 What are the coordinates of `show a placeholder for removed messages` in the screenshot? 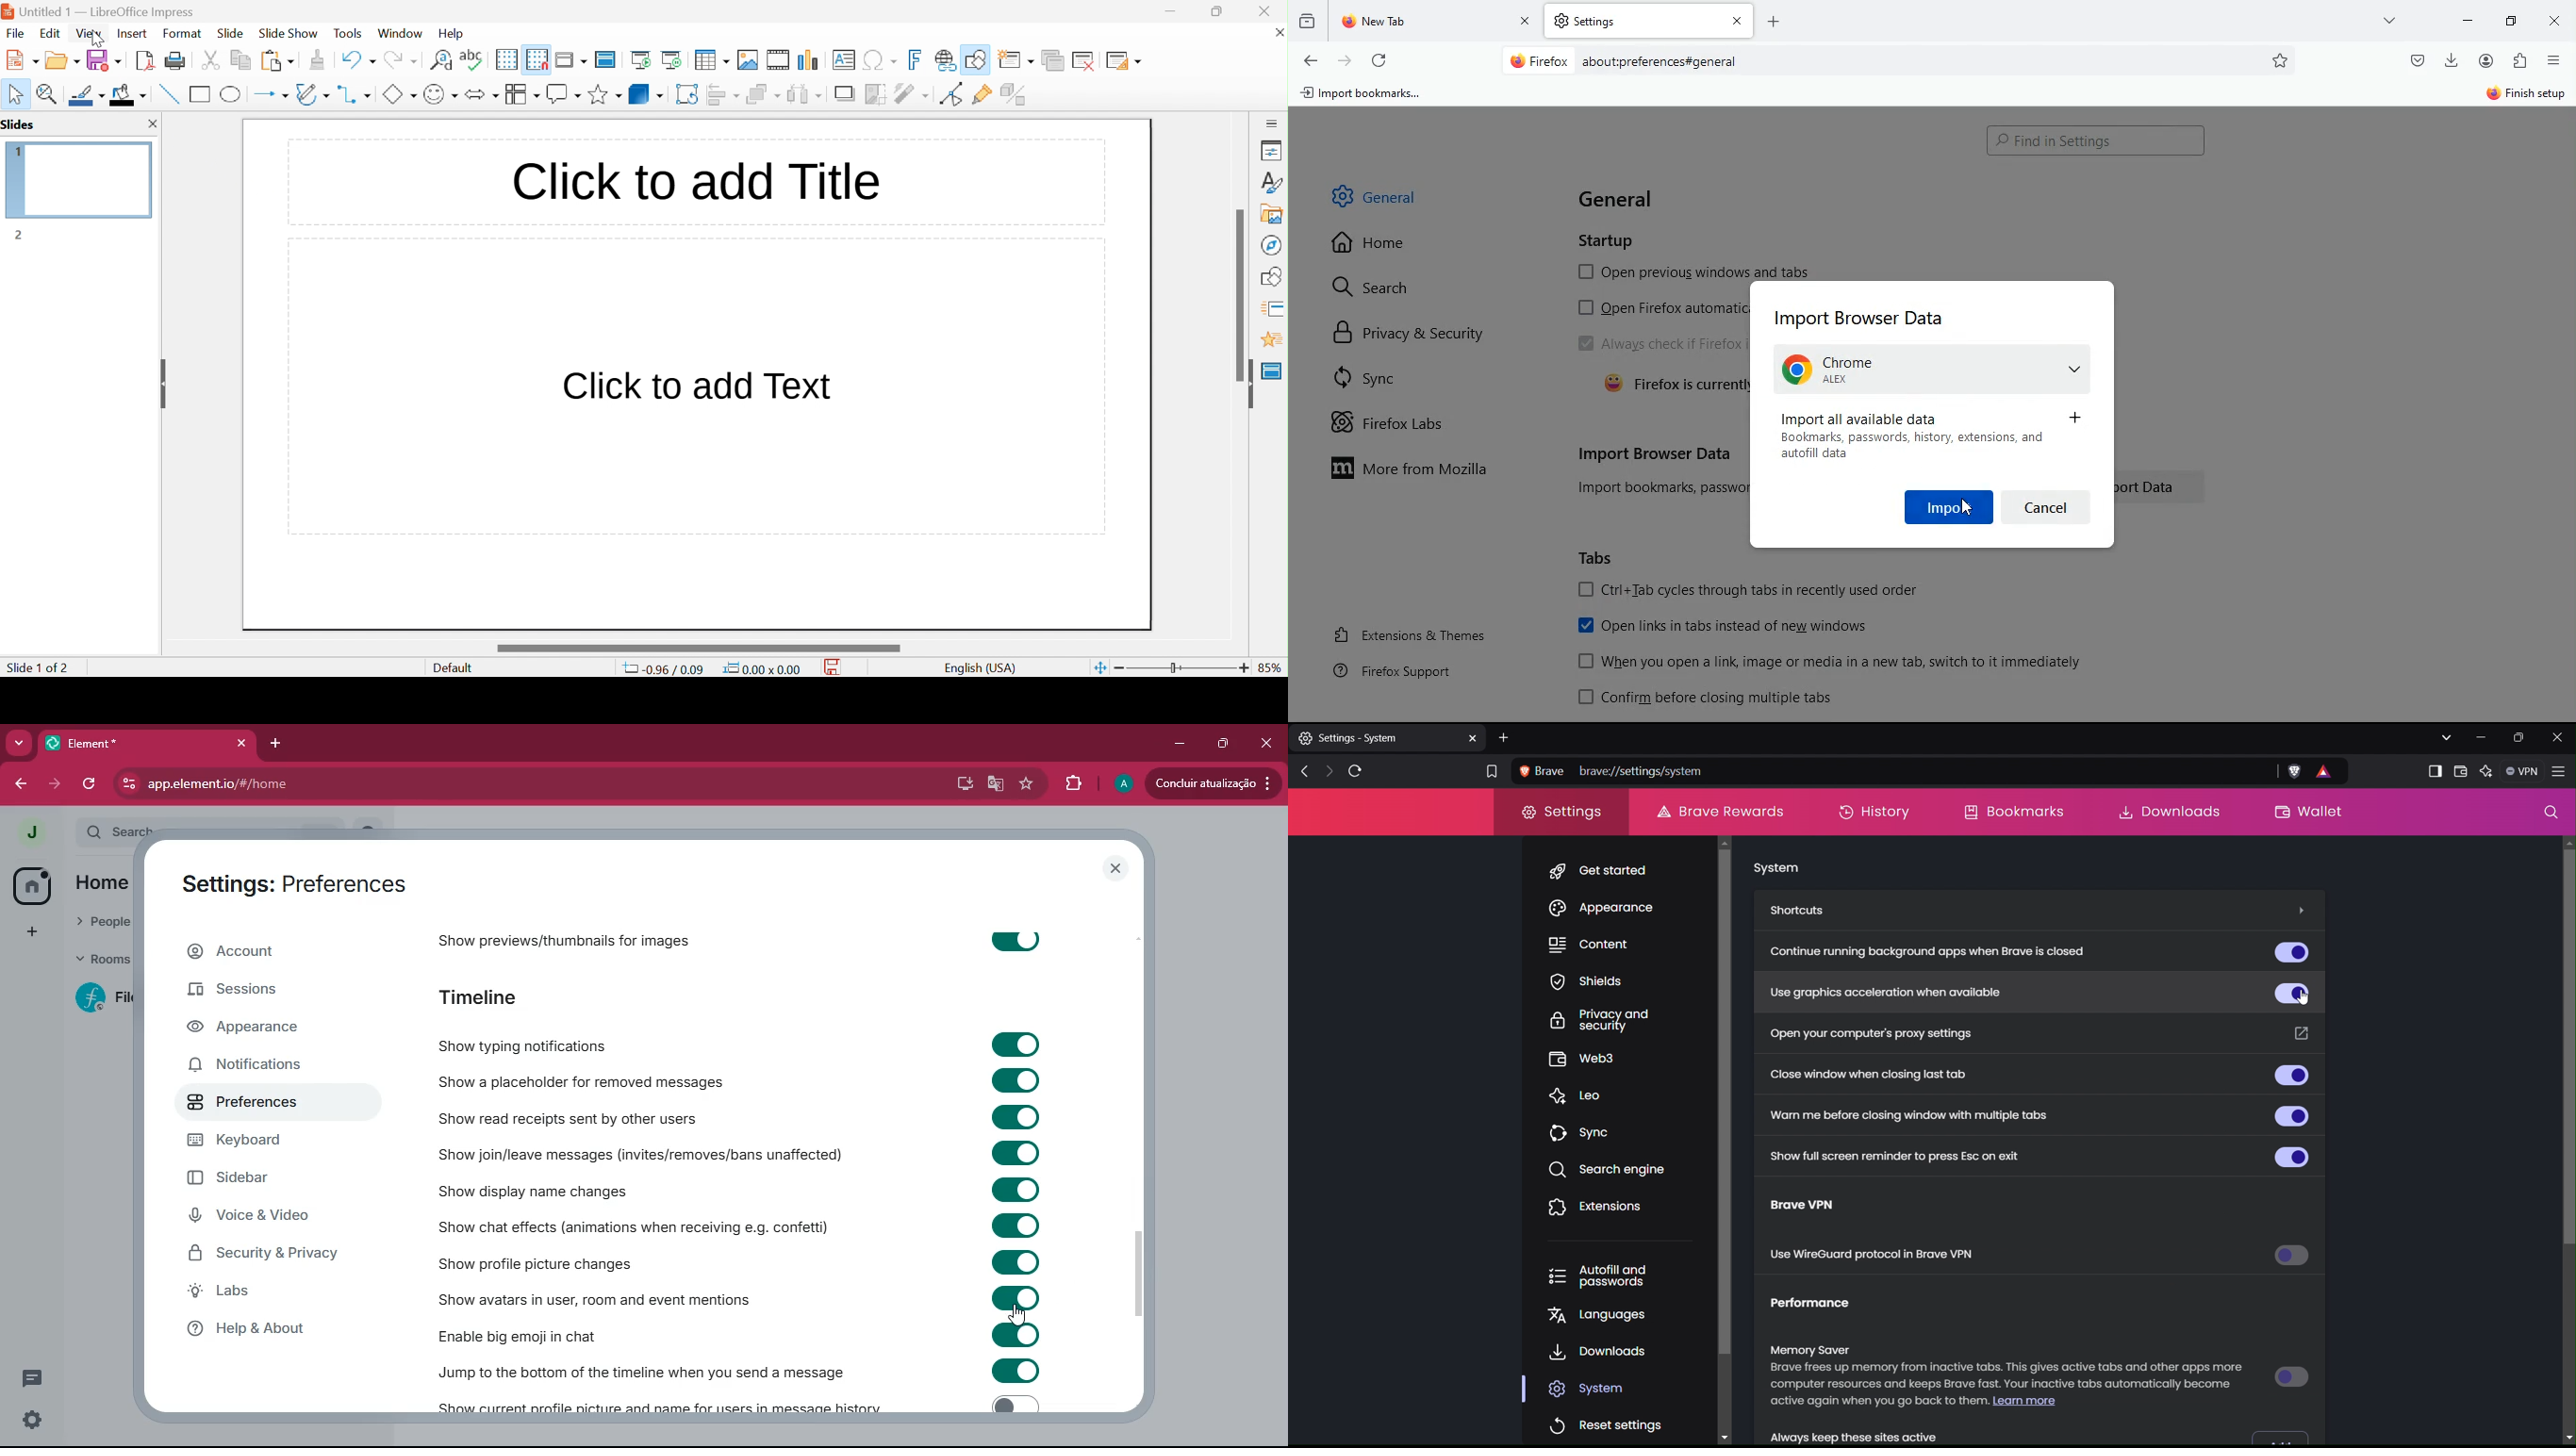 It's located at (578, 1083).